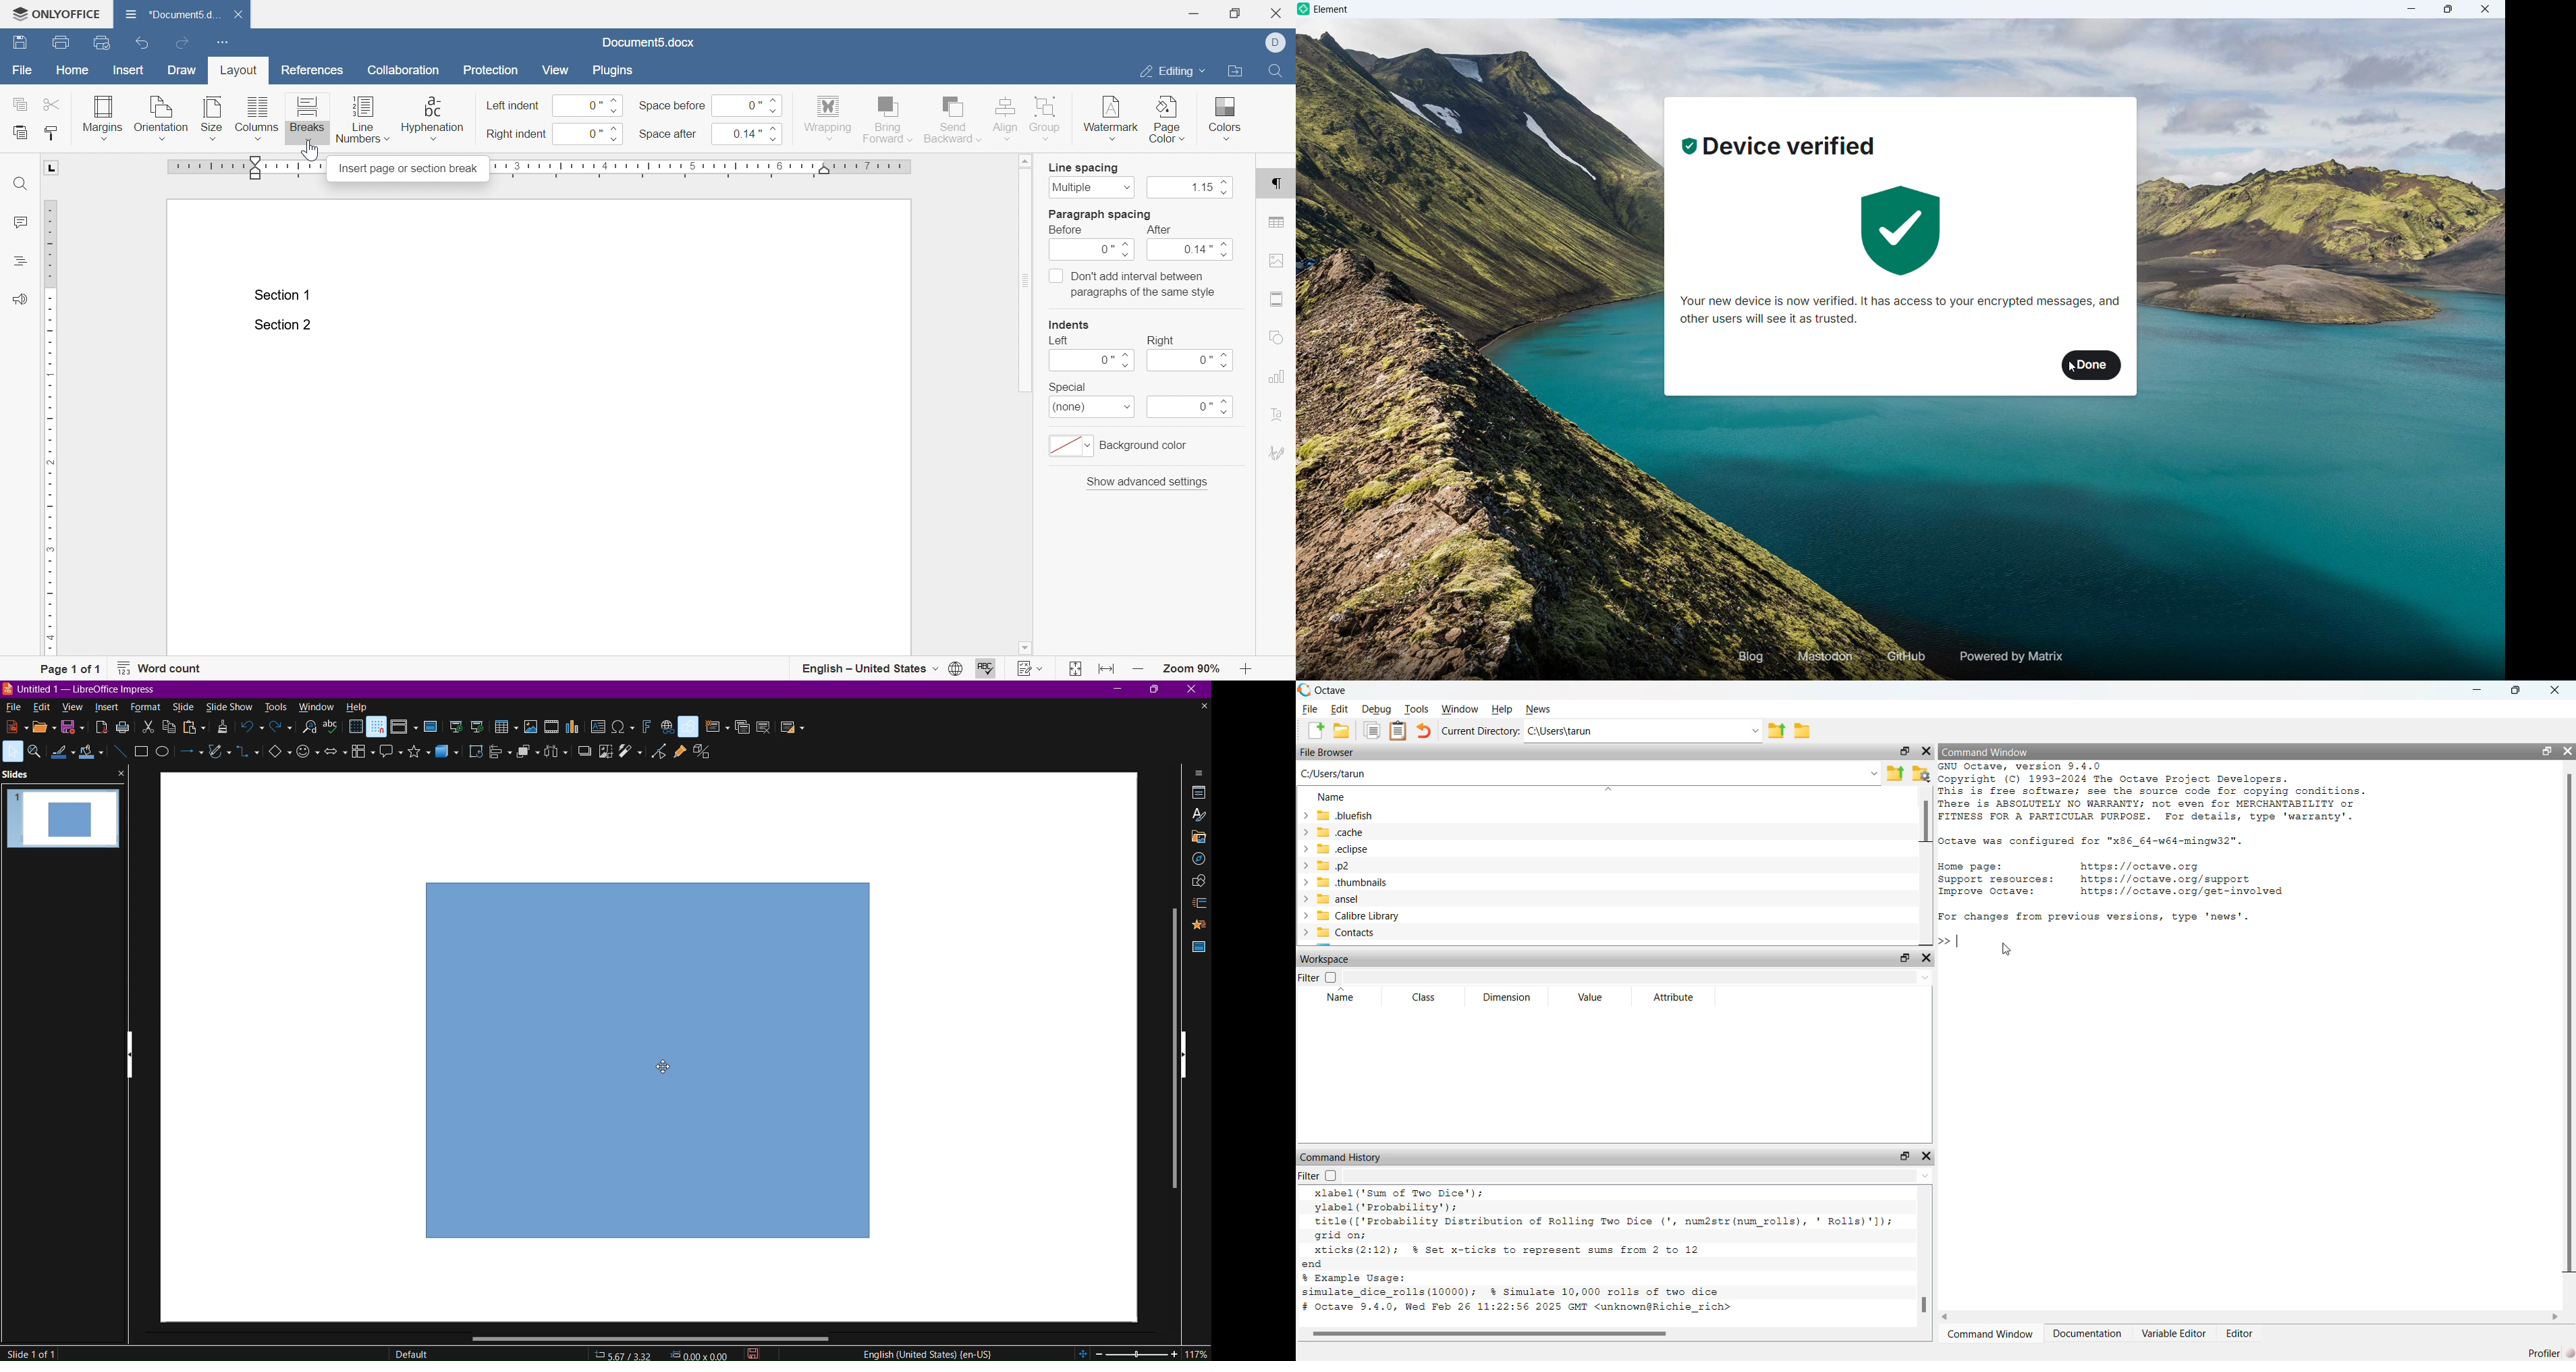  What do you see at coordinates (20, 299) in the screenshot?
I see `feedback & support` at bounding box center [20, 299].